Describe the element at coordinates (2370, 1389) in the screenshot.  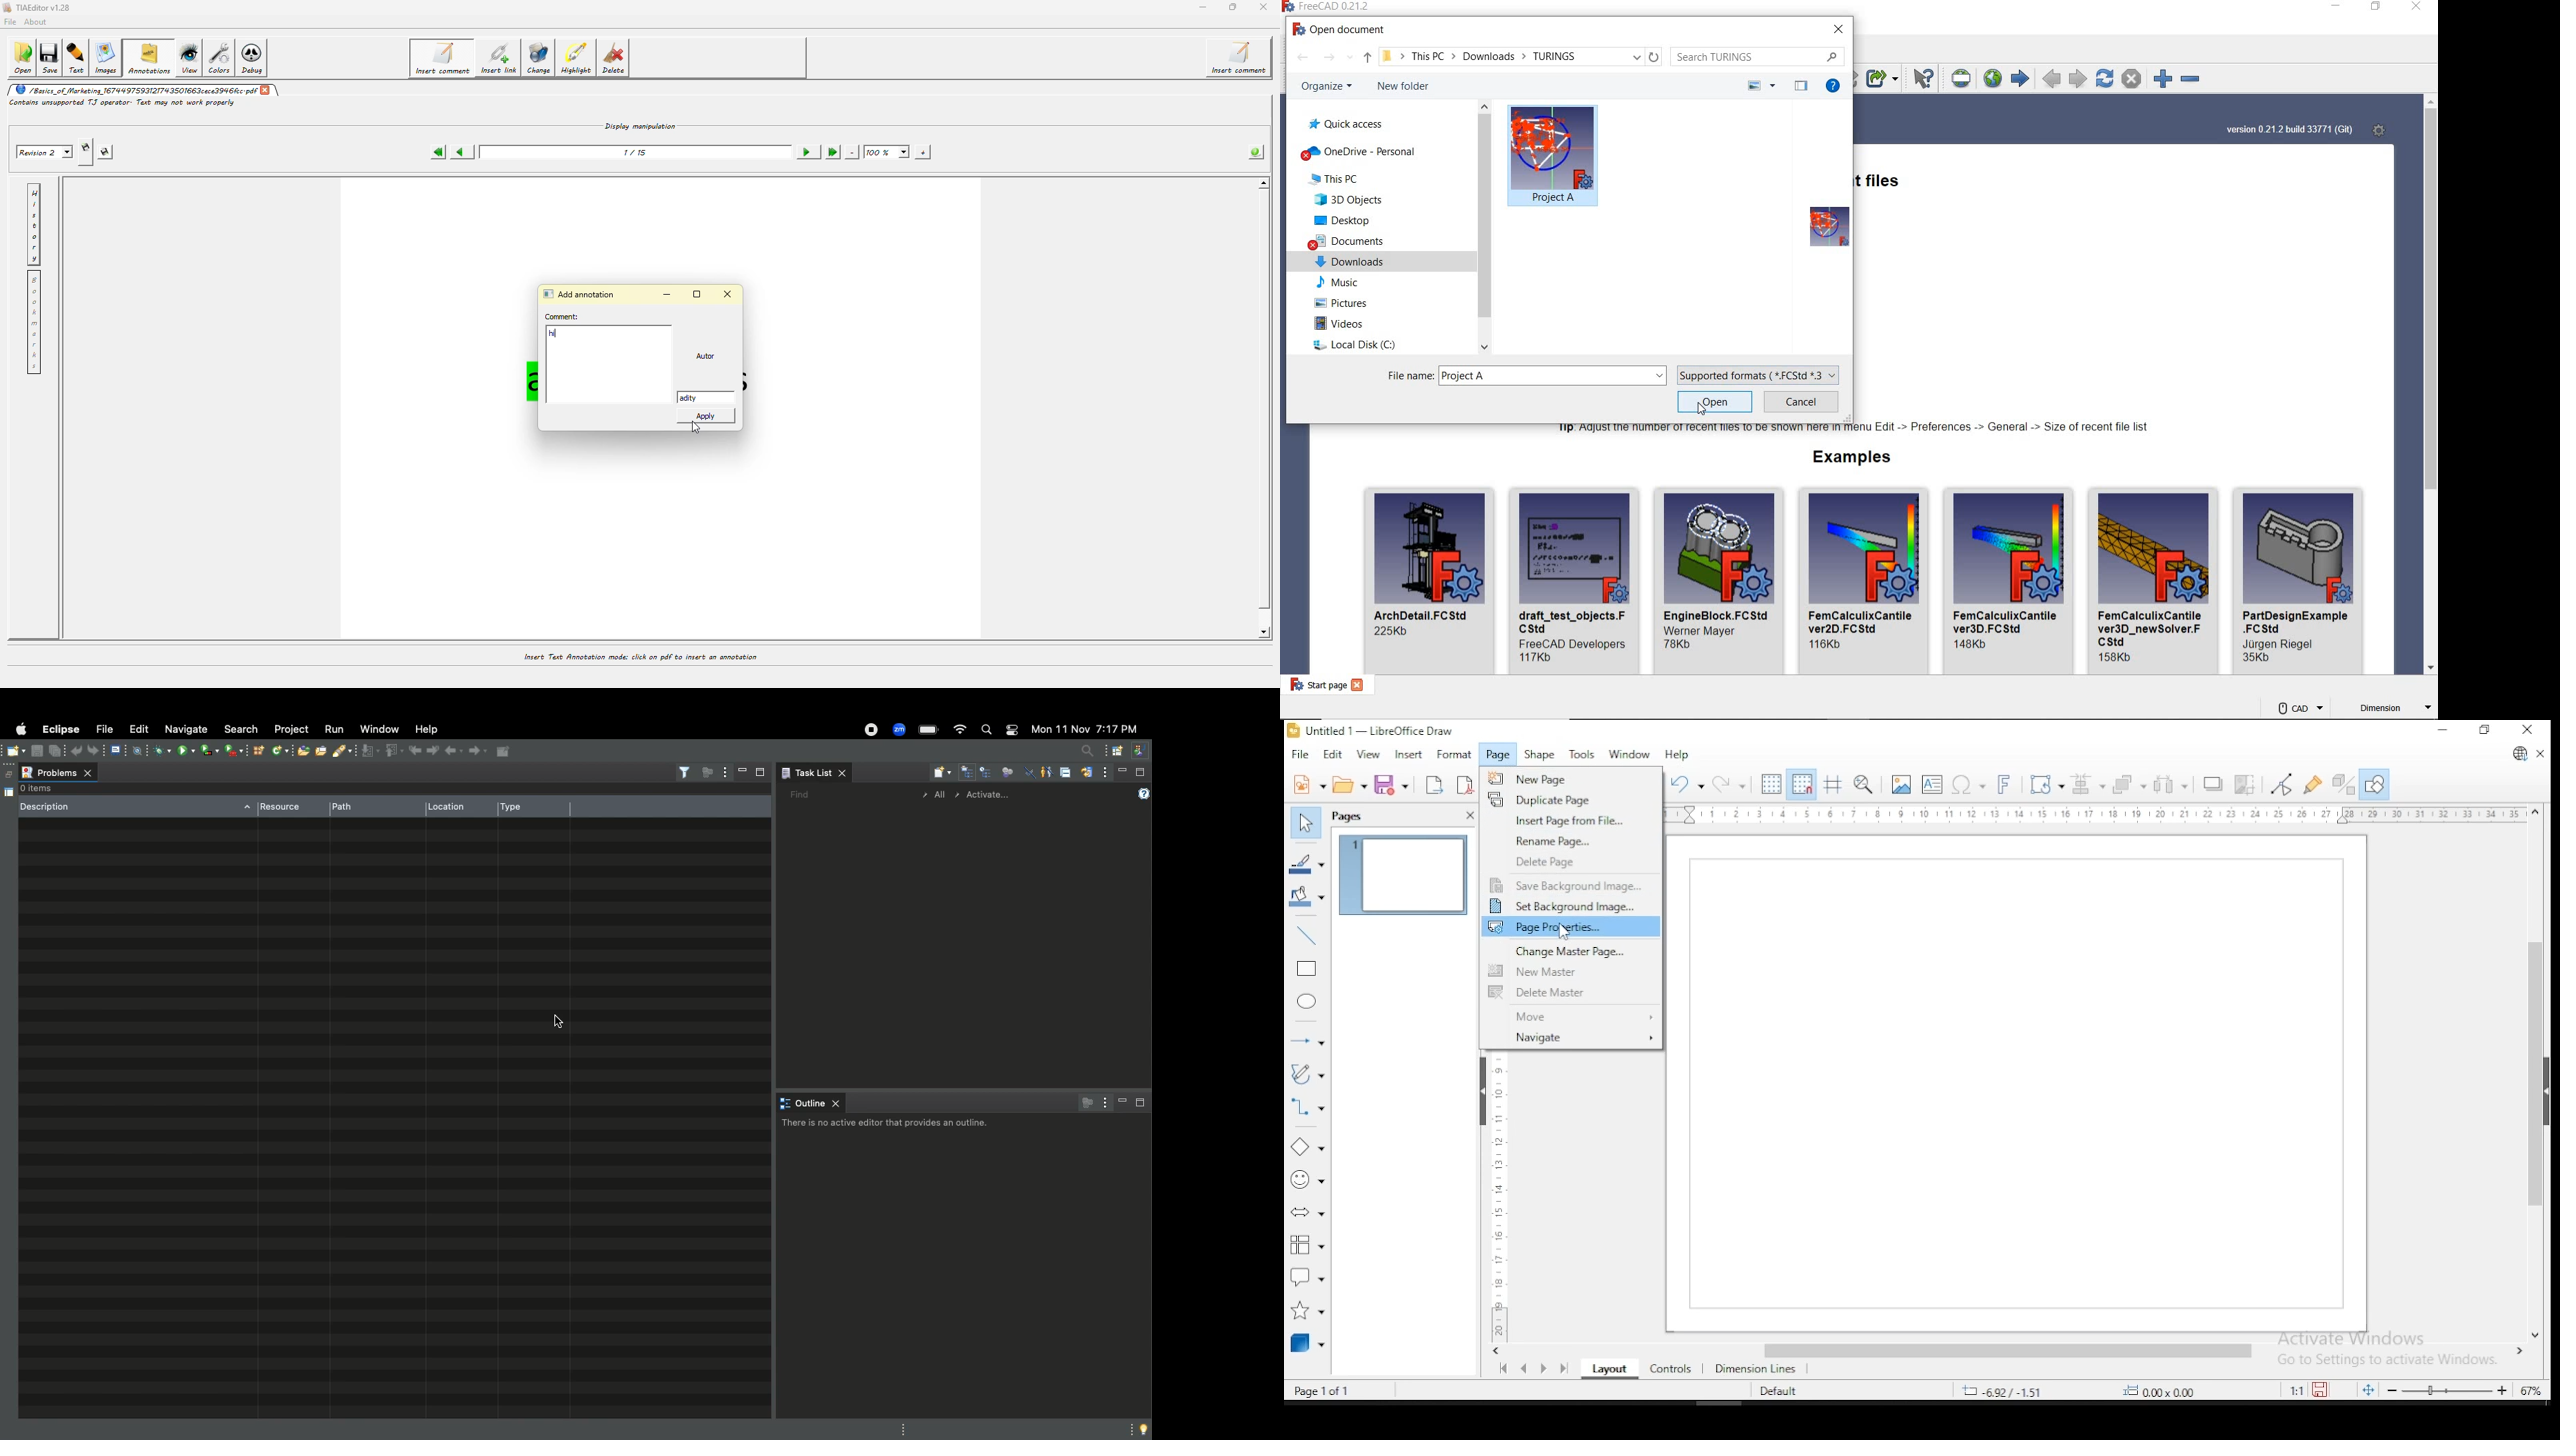
I see `fit document to window` at that location.